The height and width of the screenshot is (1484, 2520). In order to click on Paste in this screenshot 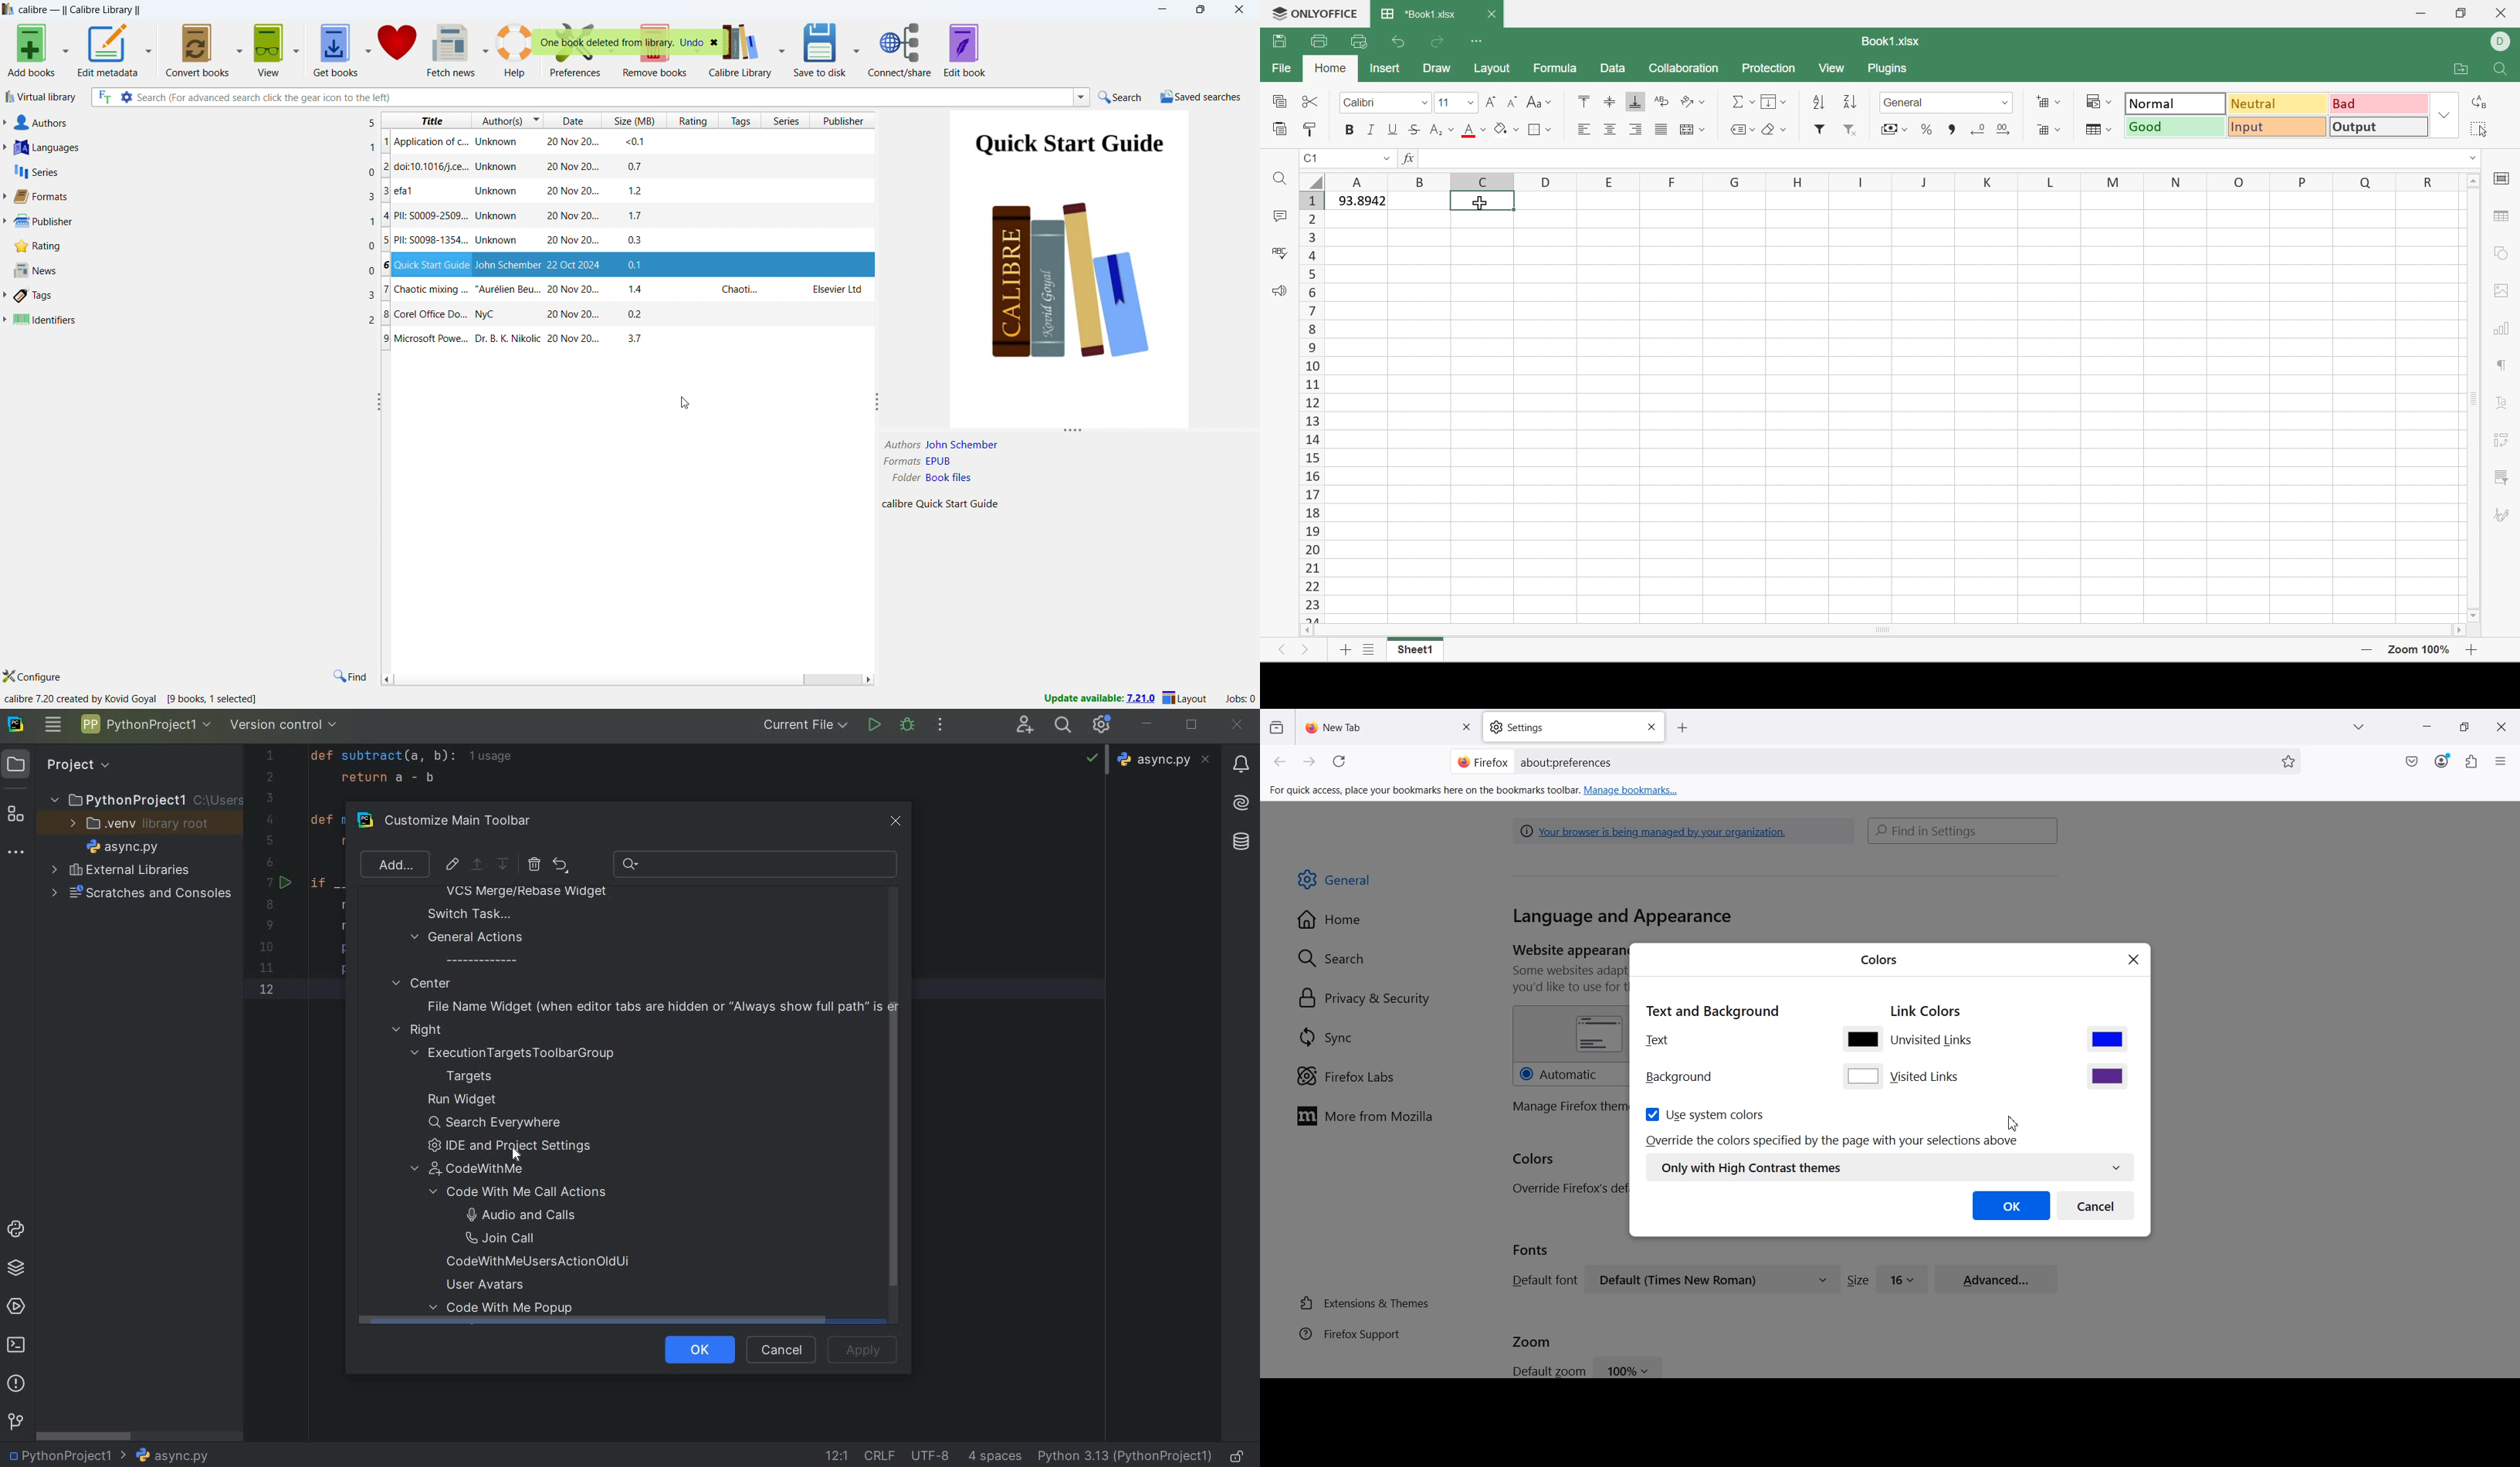, I will do `click(1278, 127)`.